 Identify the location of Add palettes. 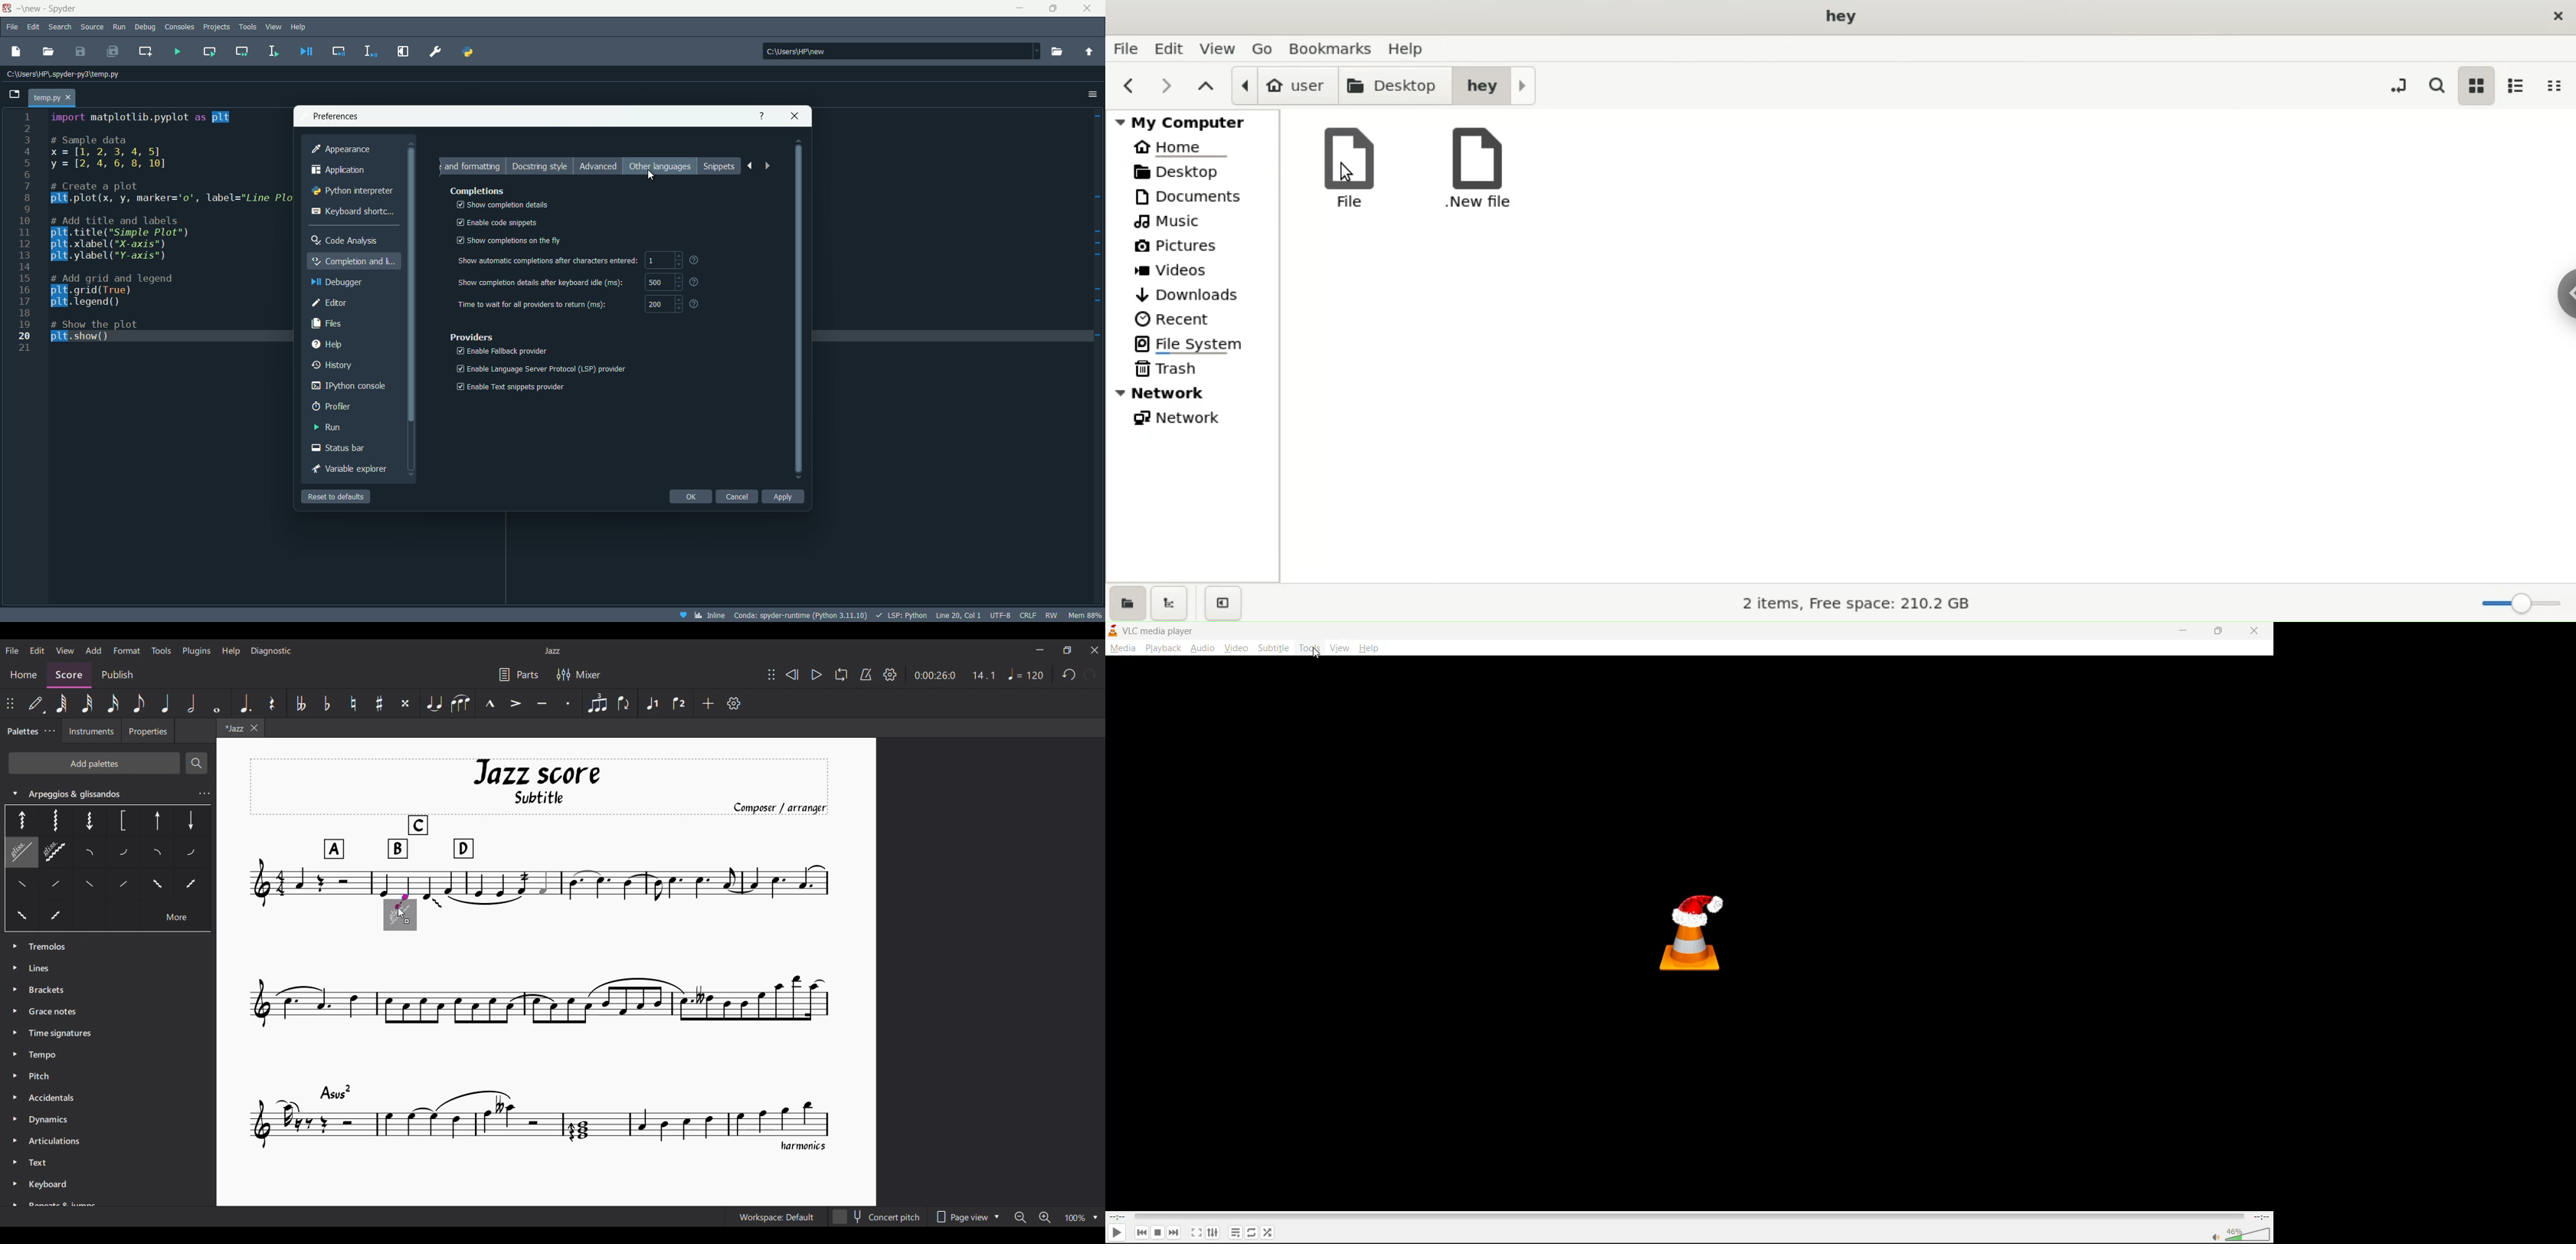
(94, 763).